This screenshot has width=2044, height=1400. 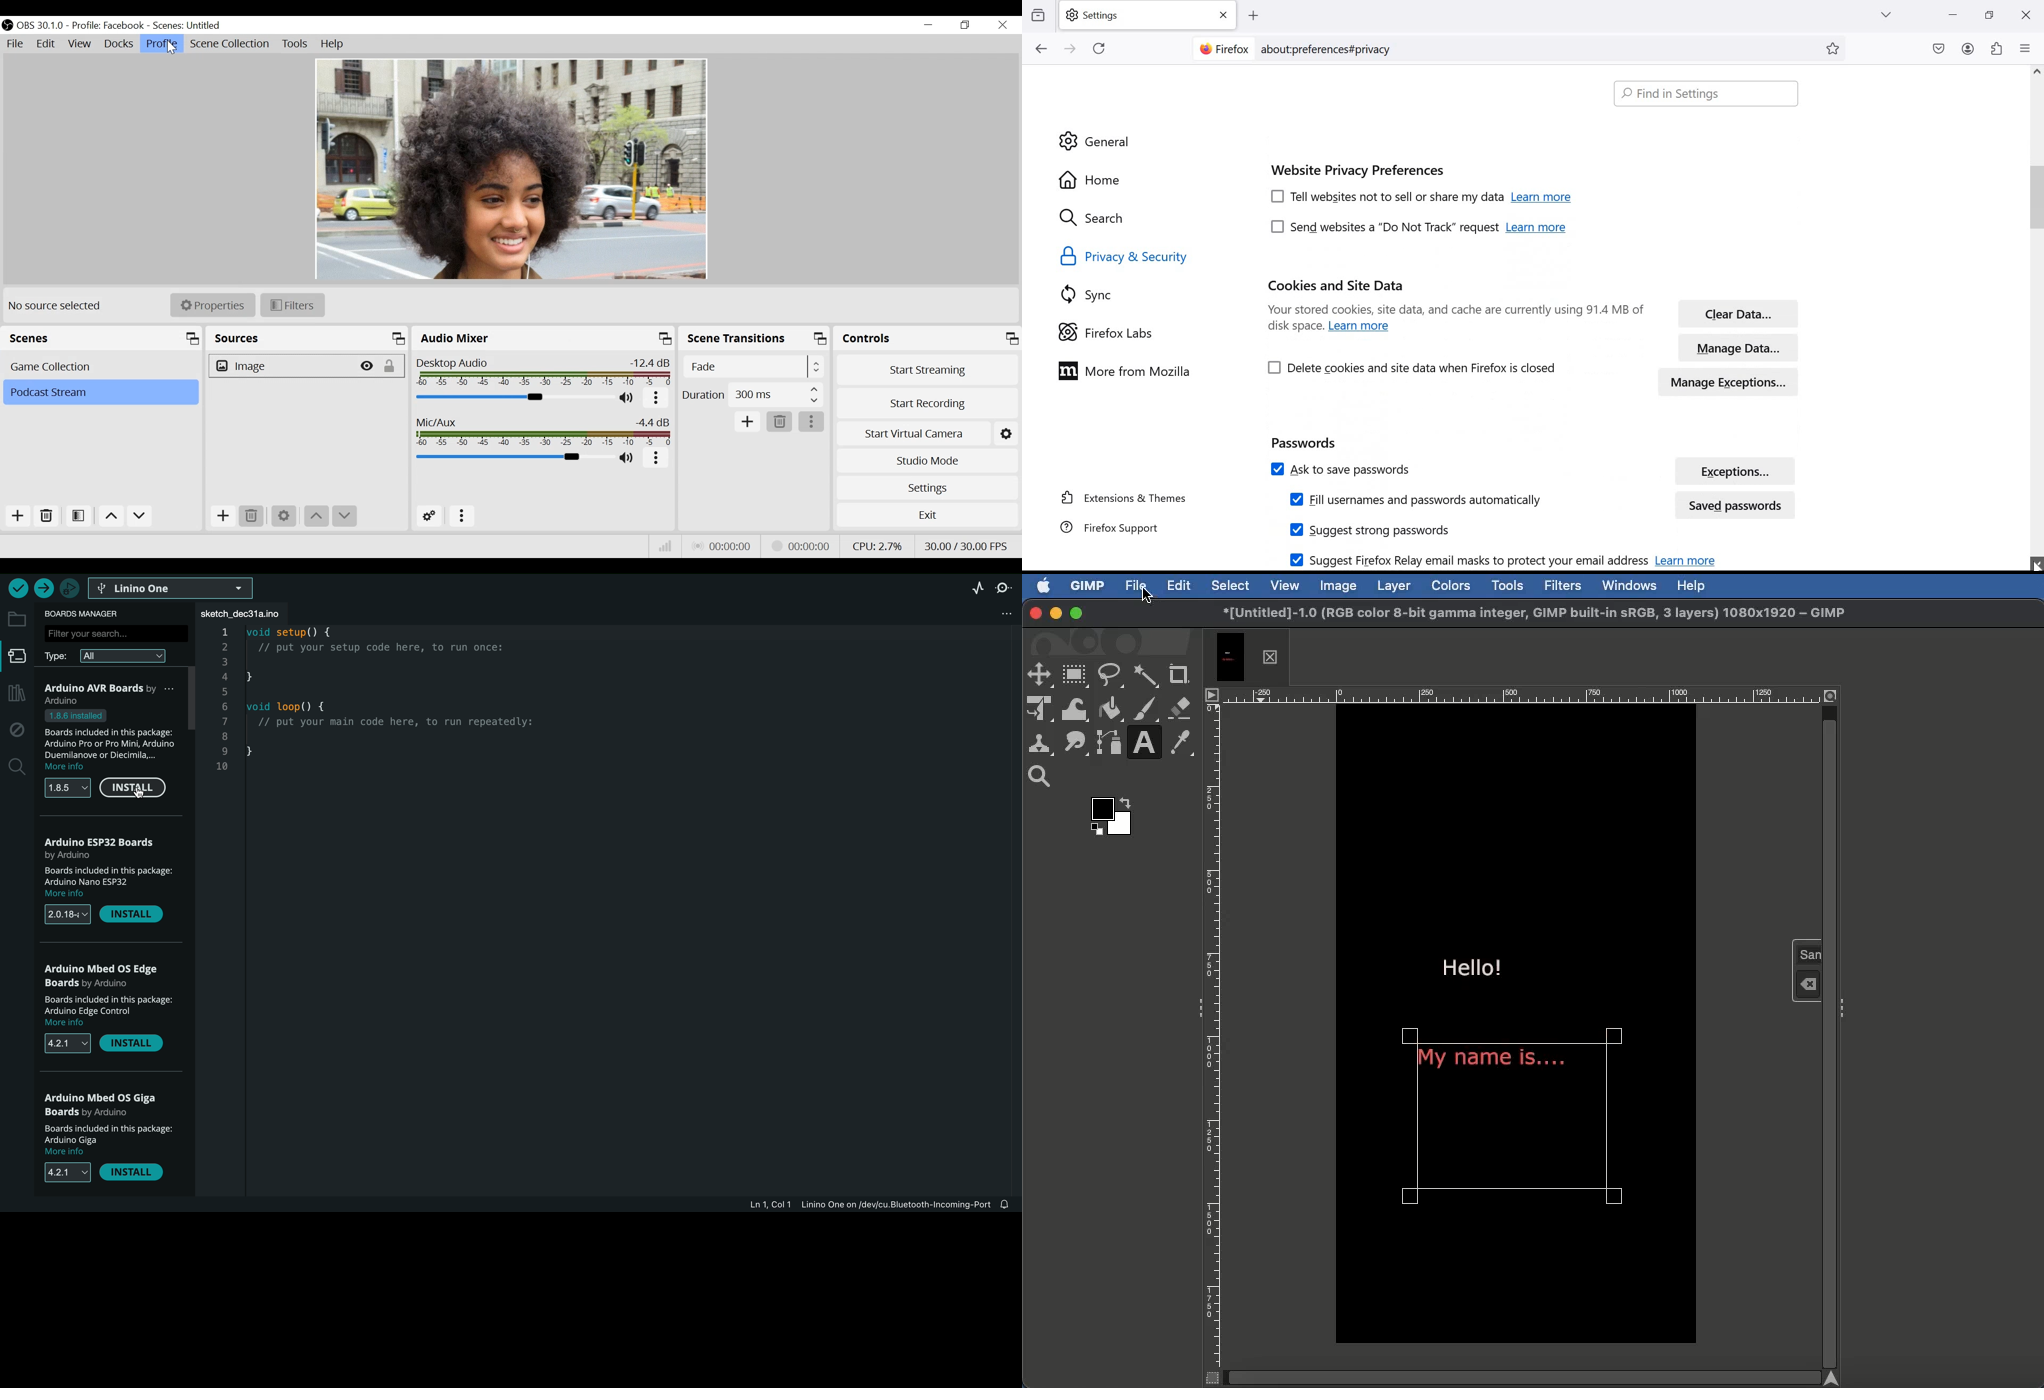 I want to click on bookmark this page, so click(x=1836, y=49).